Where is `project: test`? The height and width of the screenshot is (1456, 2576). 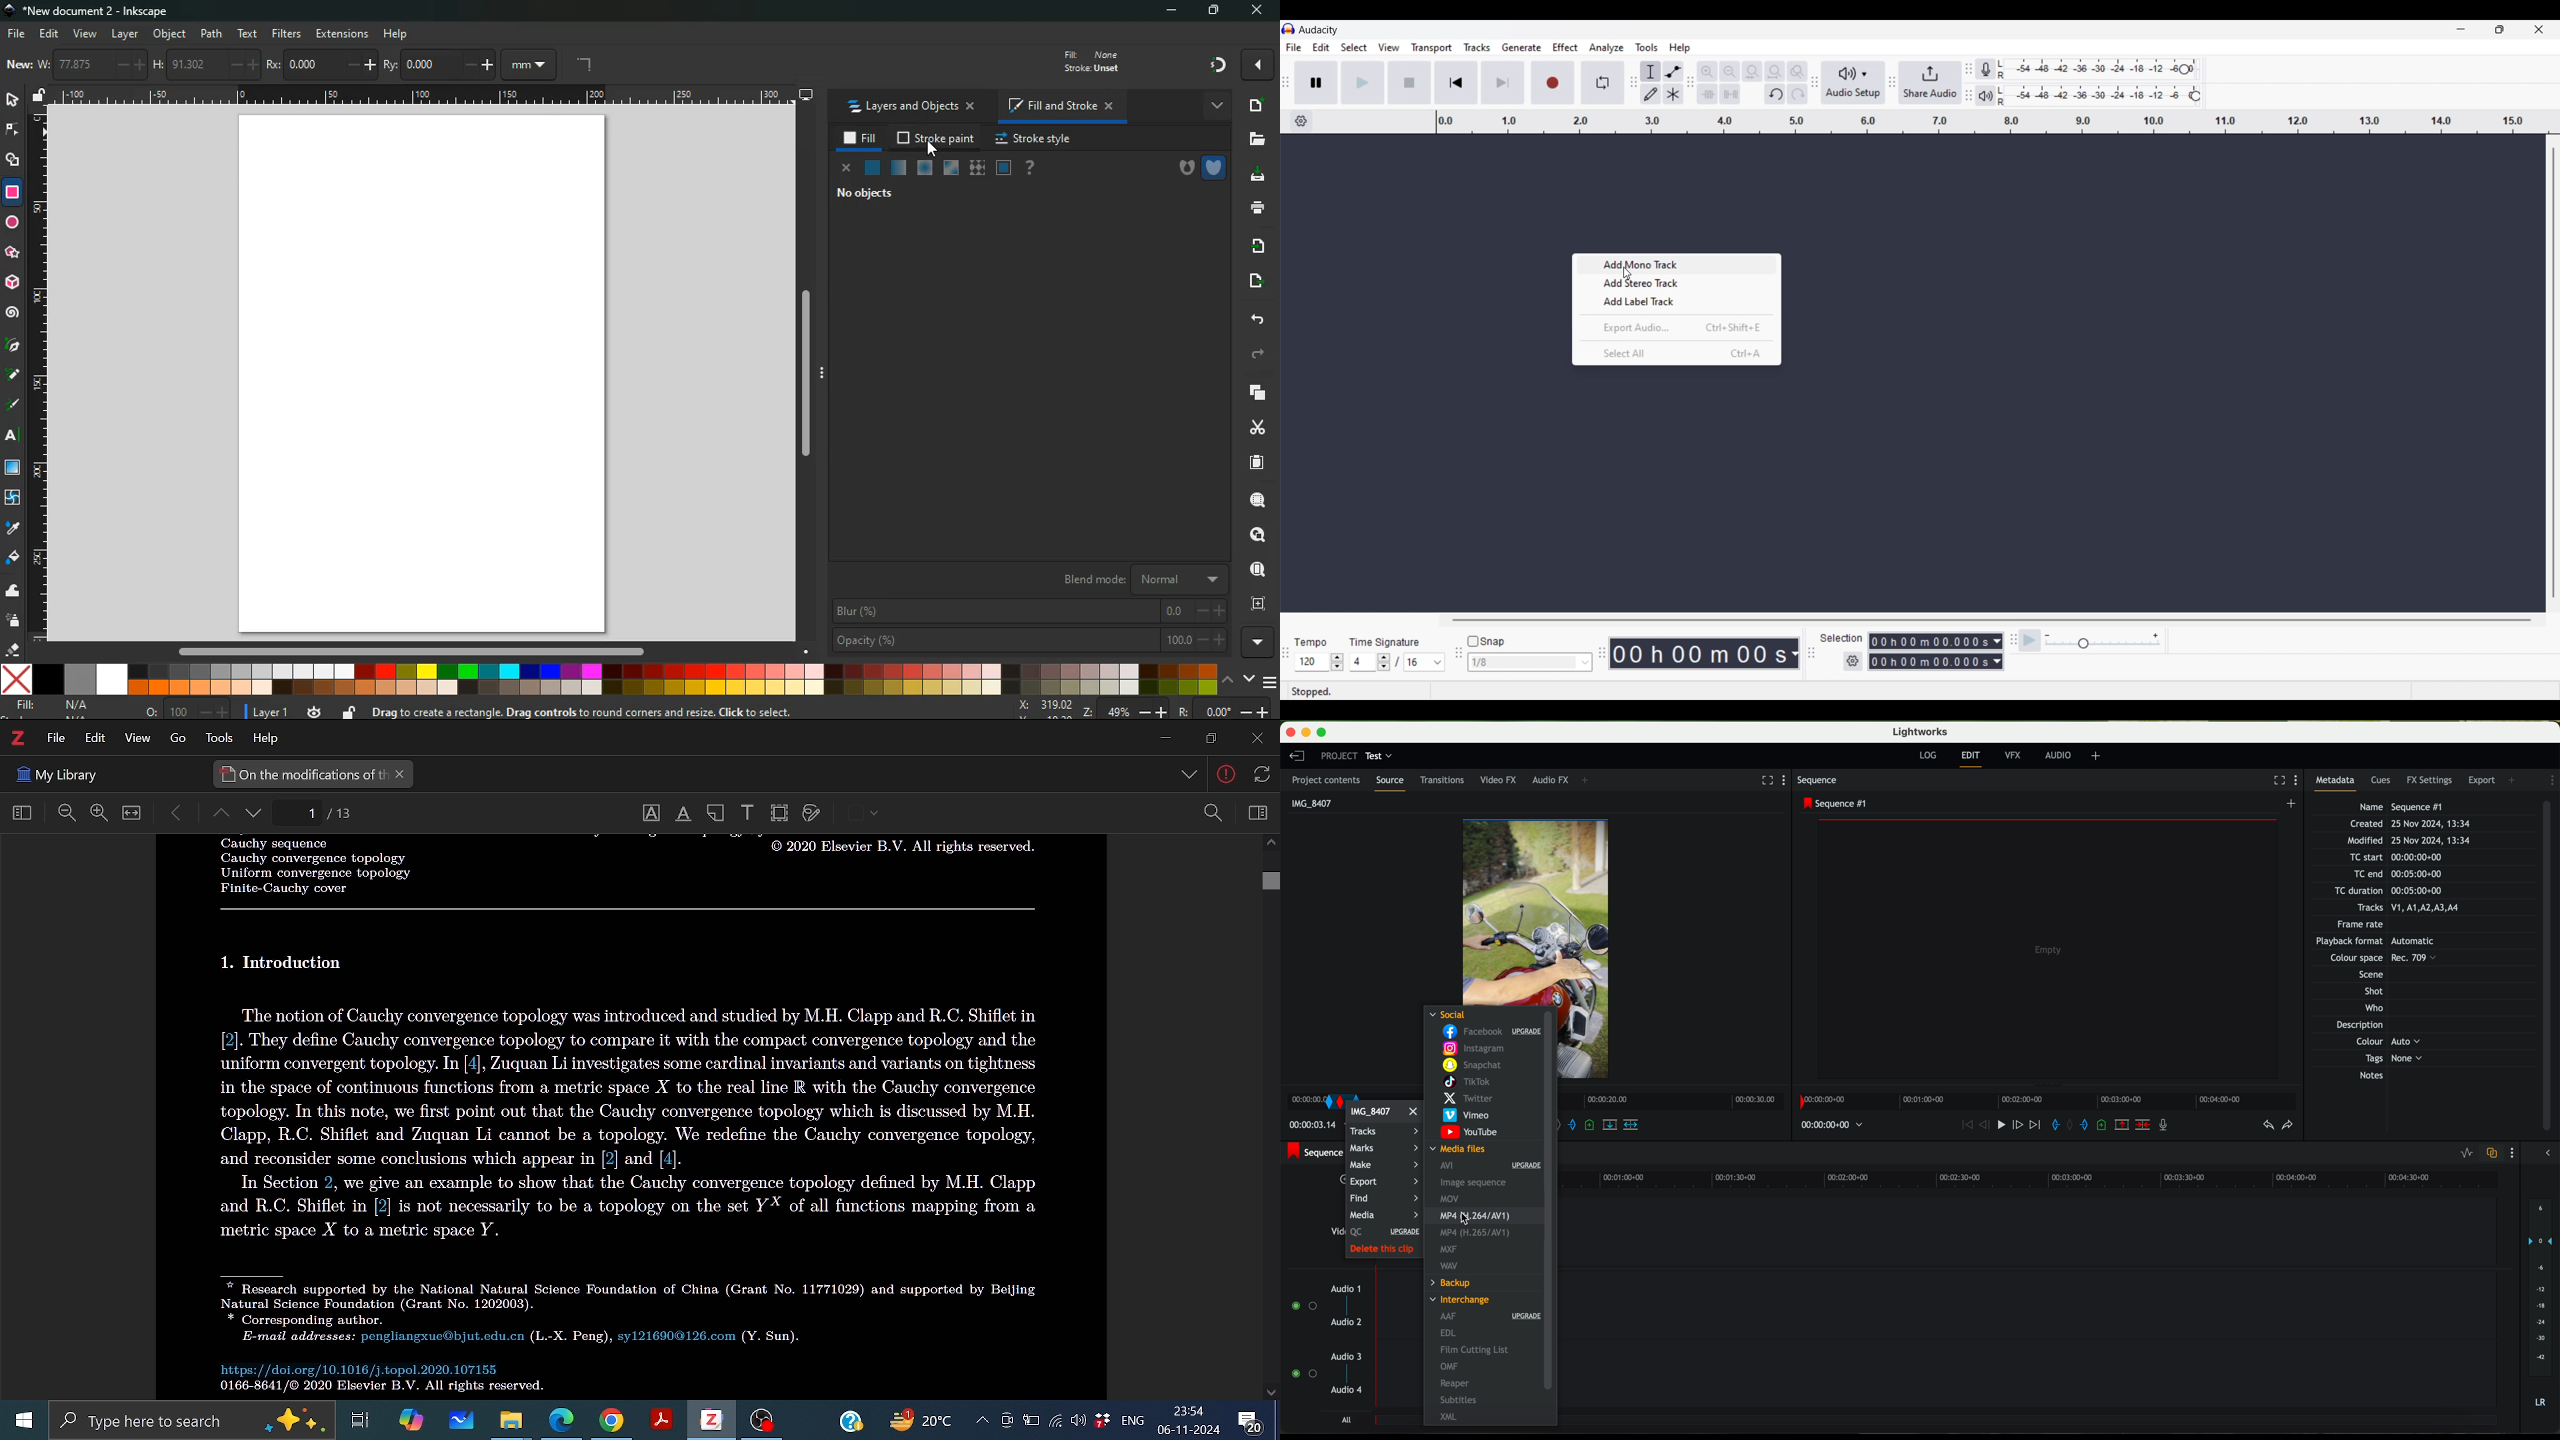 project: test is located at coordinates (1356, 756).